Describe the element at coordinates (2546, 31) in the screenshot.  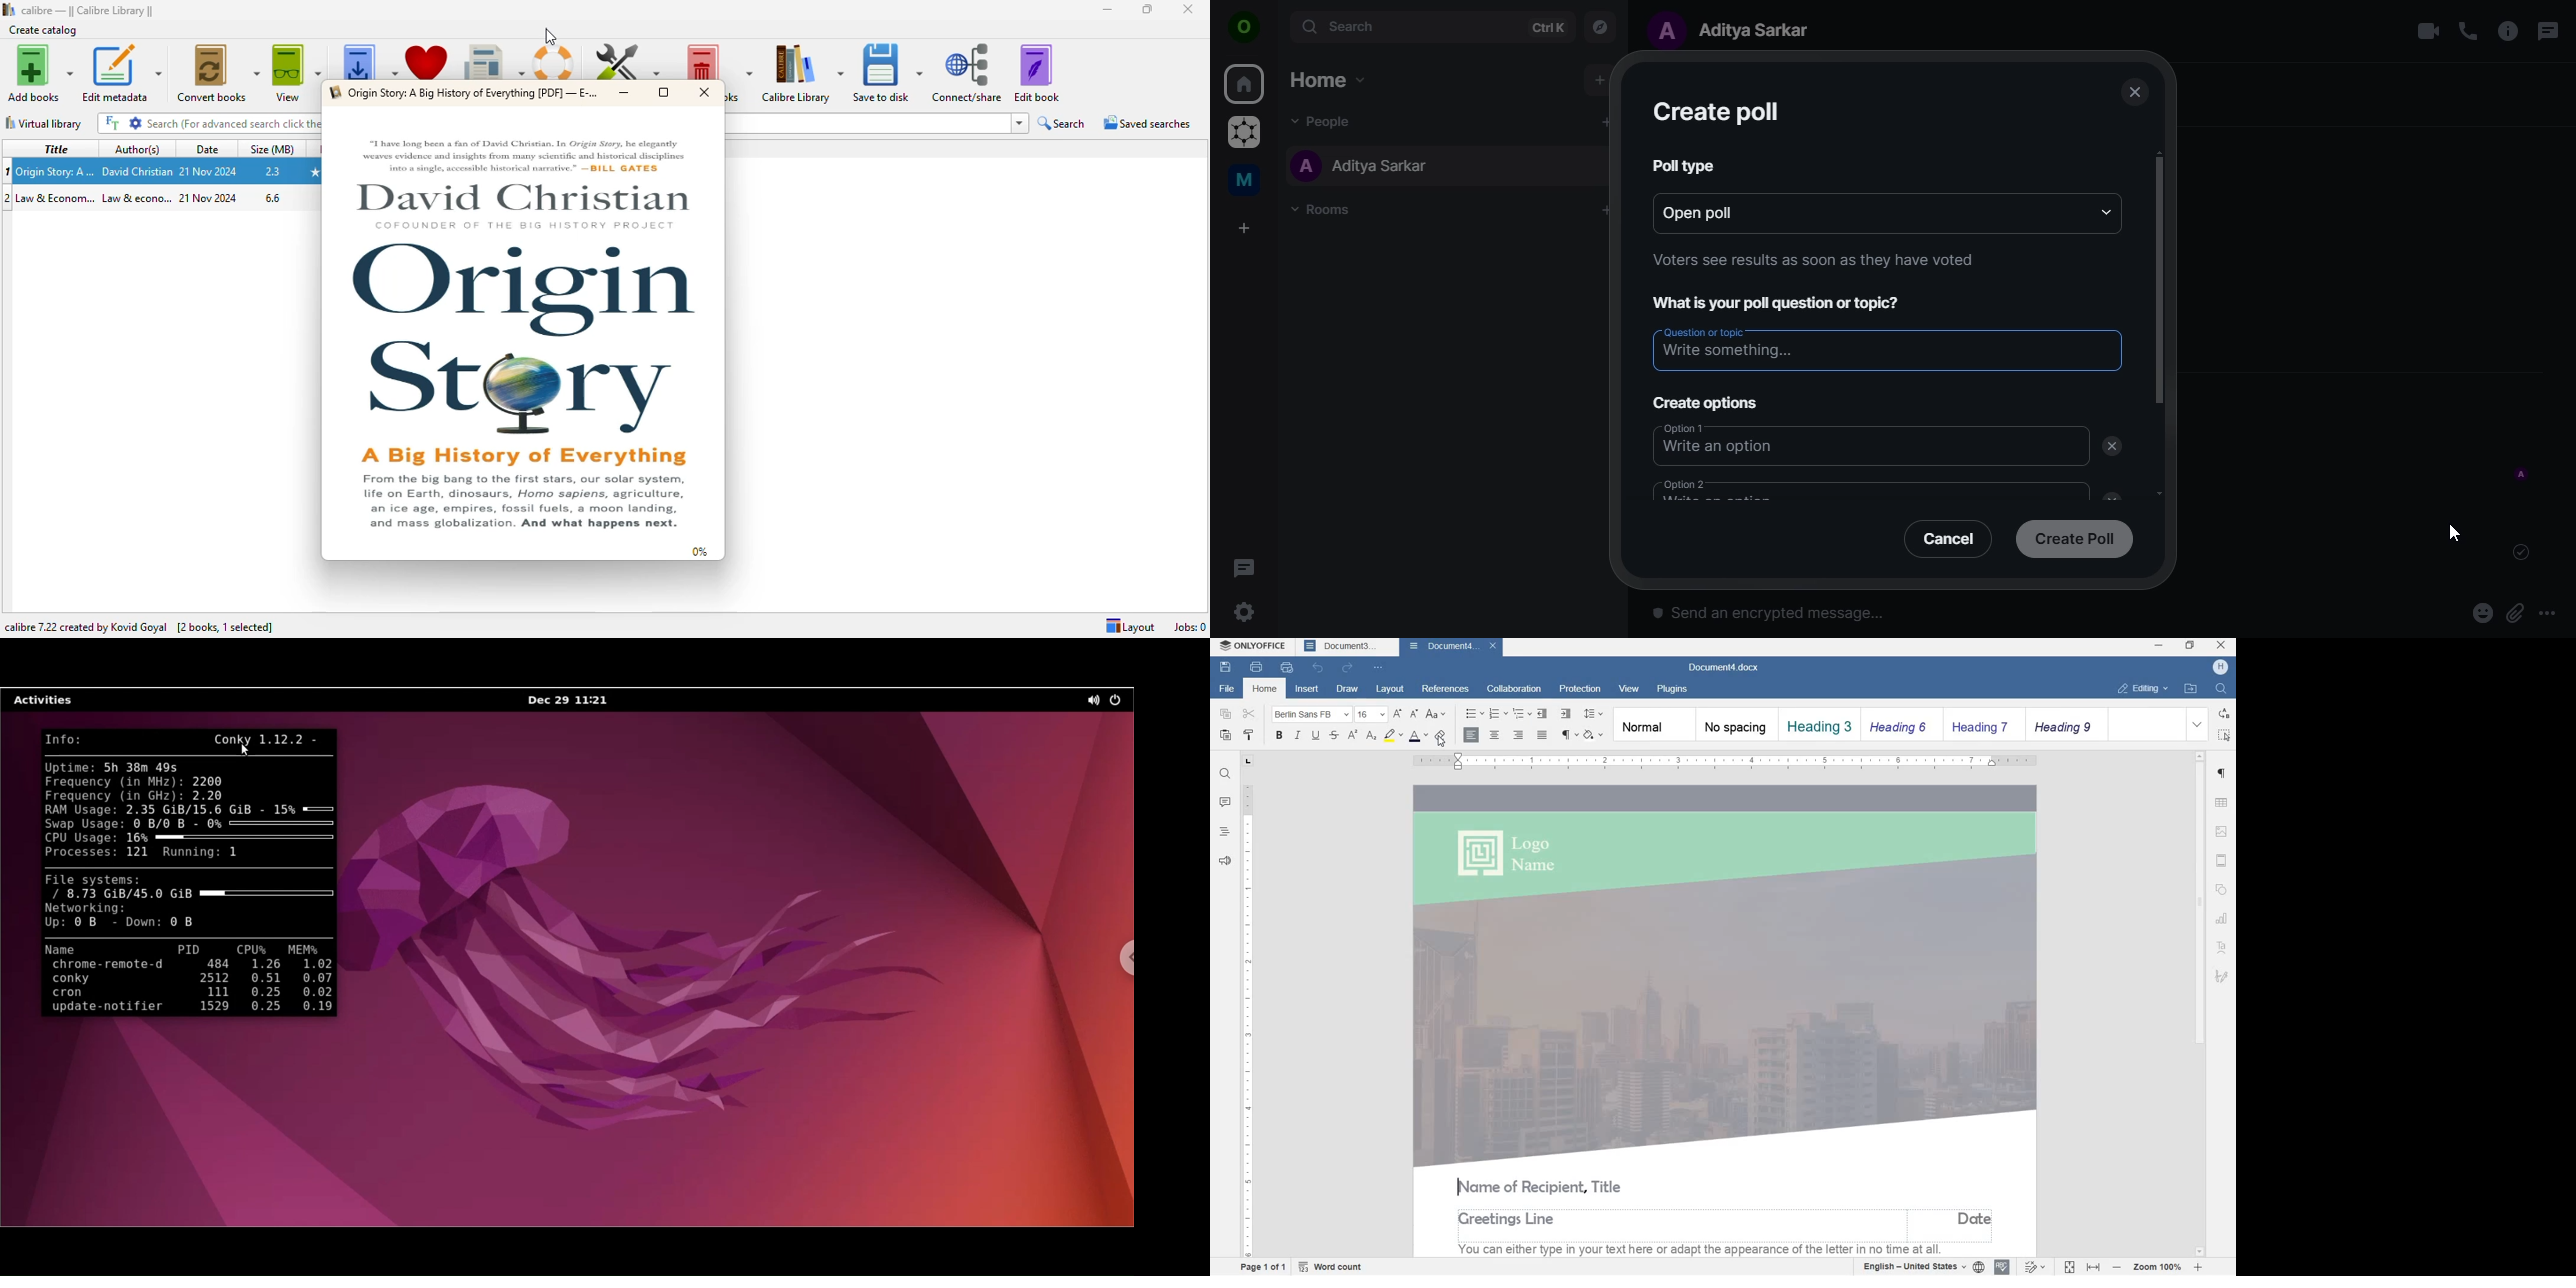
I see `threads` at that location.